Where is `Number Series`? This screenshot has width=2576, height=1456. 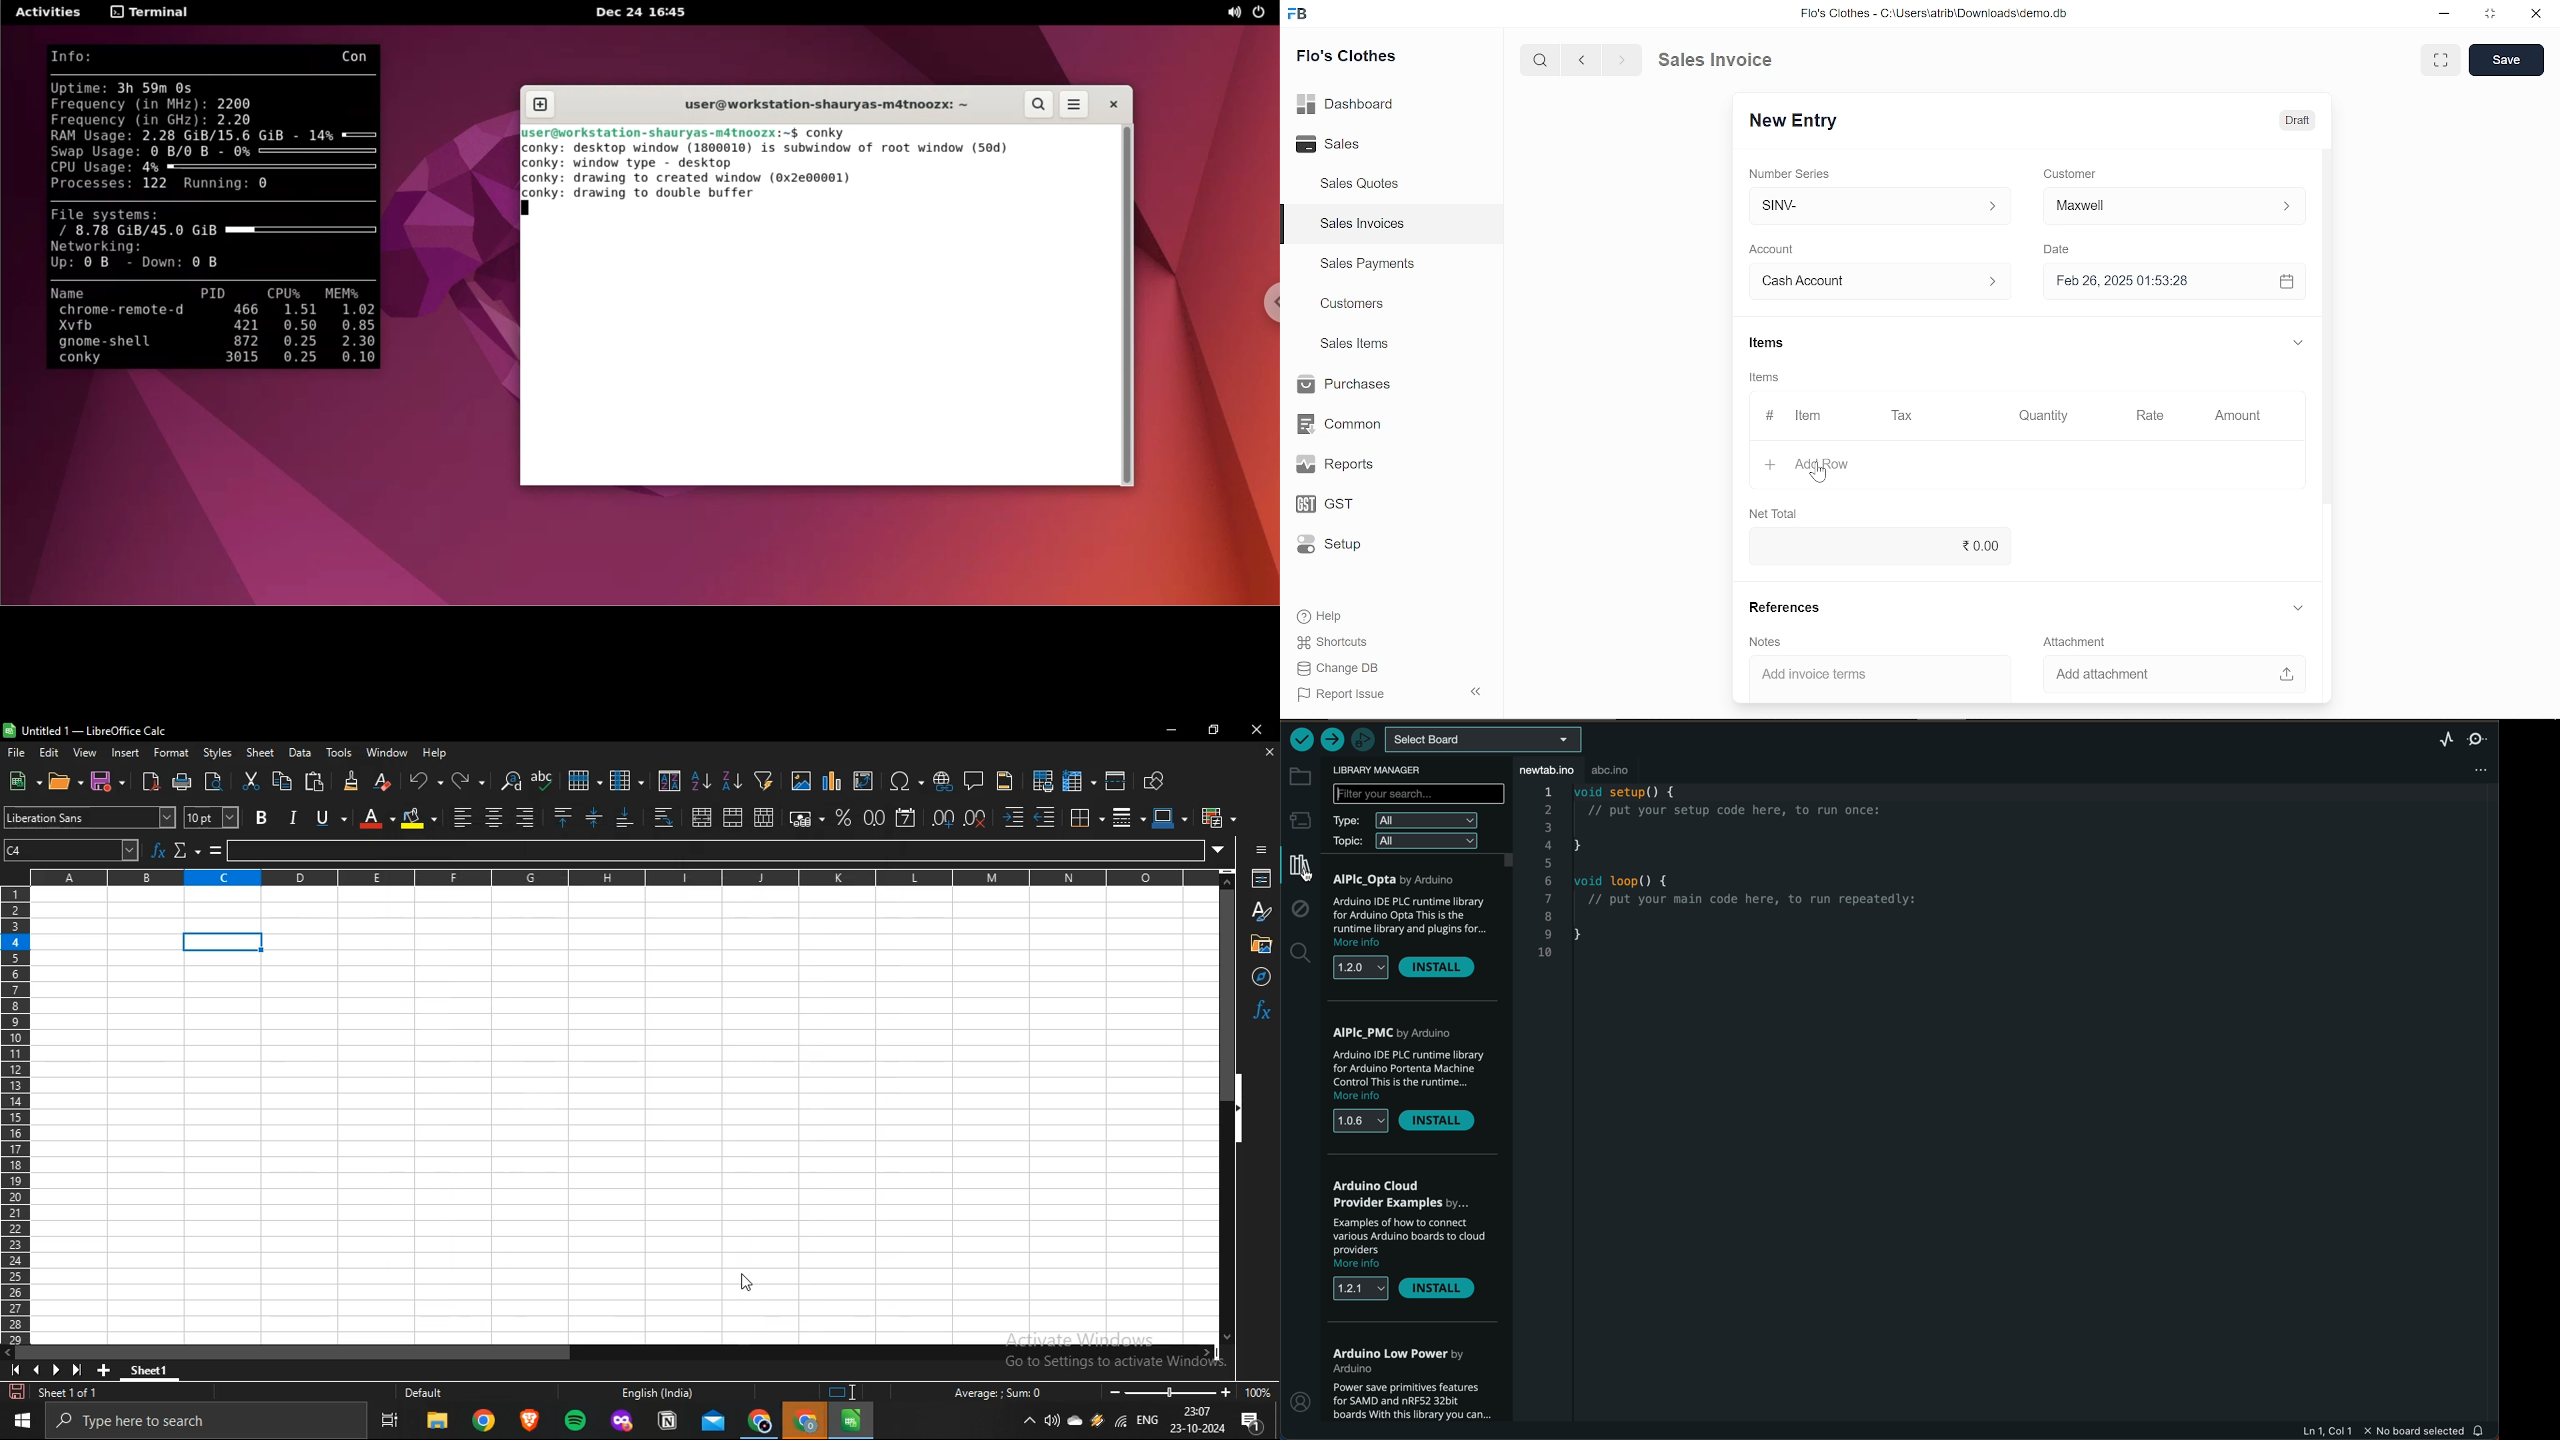 Number Series is located at coordinates (1792, 173).